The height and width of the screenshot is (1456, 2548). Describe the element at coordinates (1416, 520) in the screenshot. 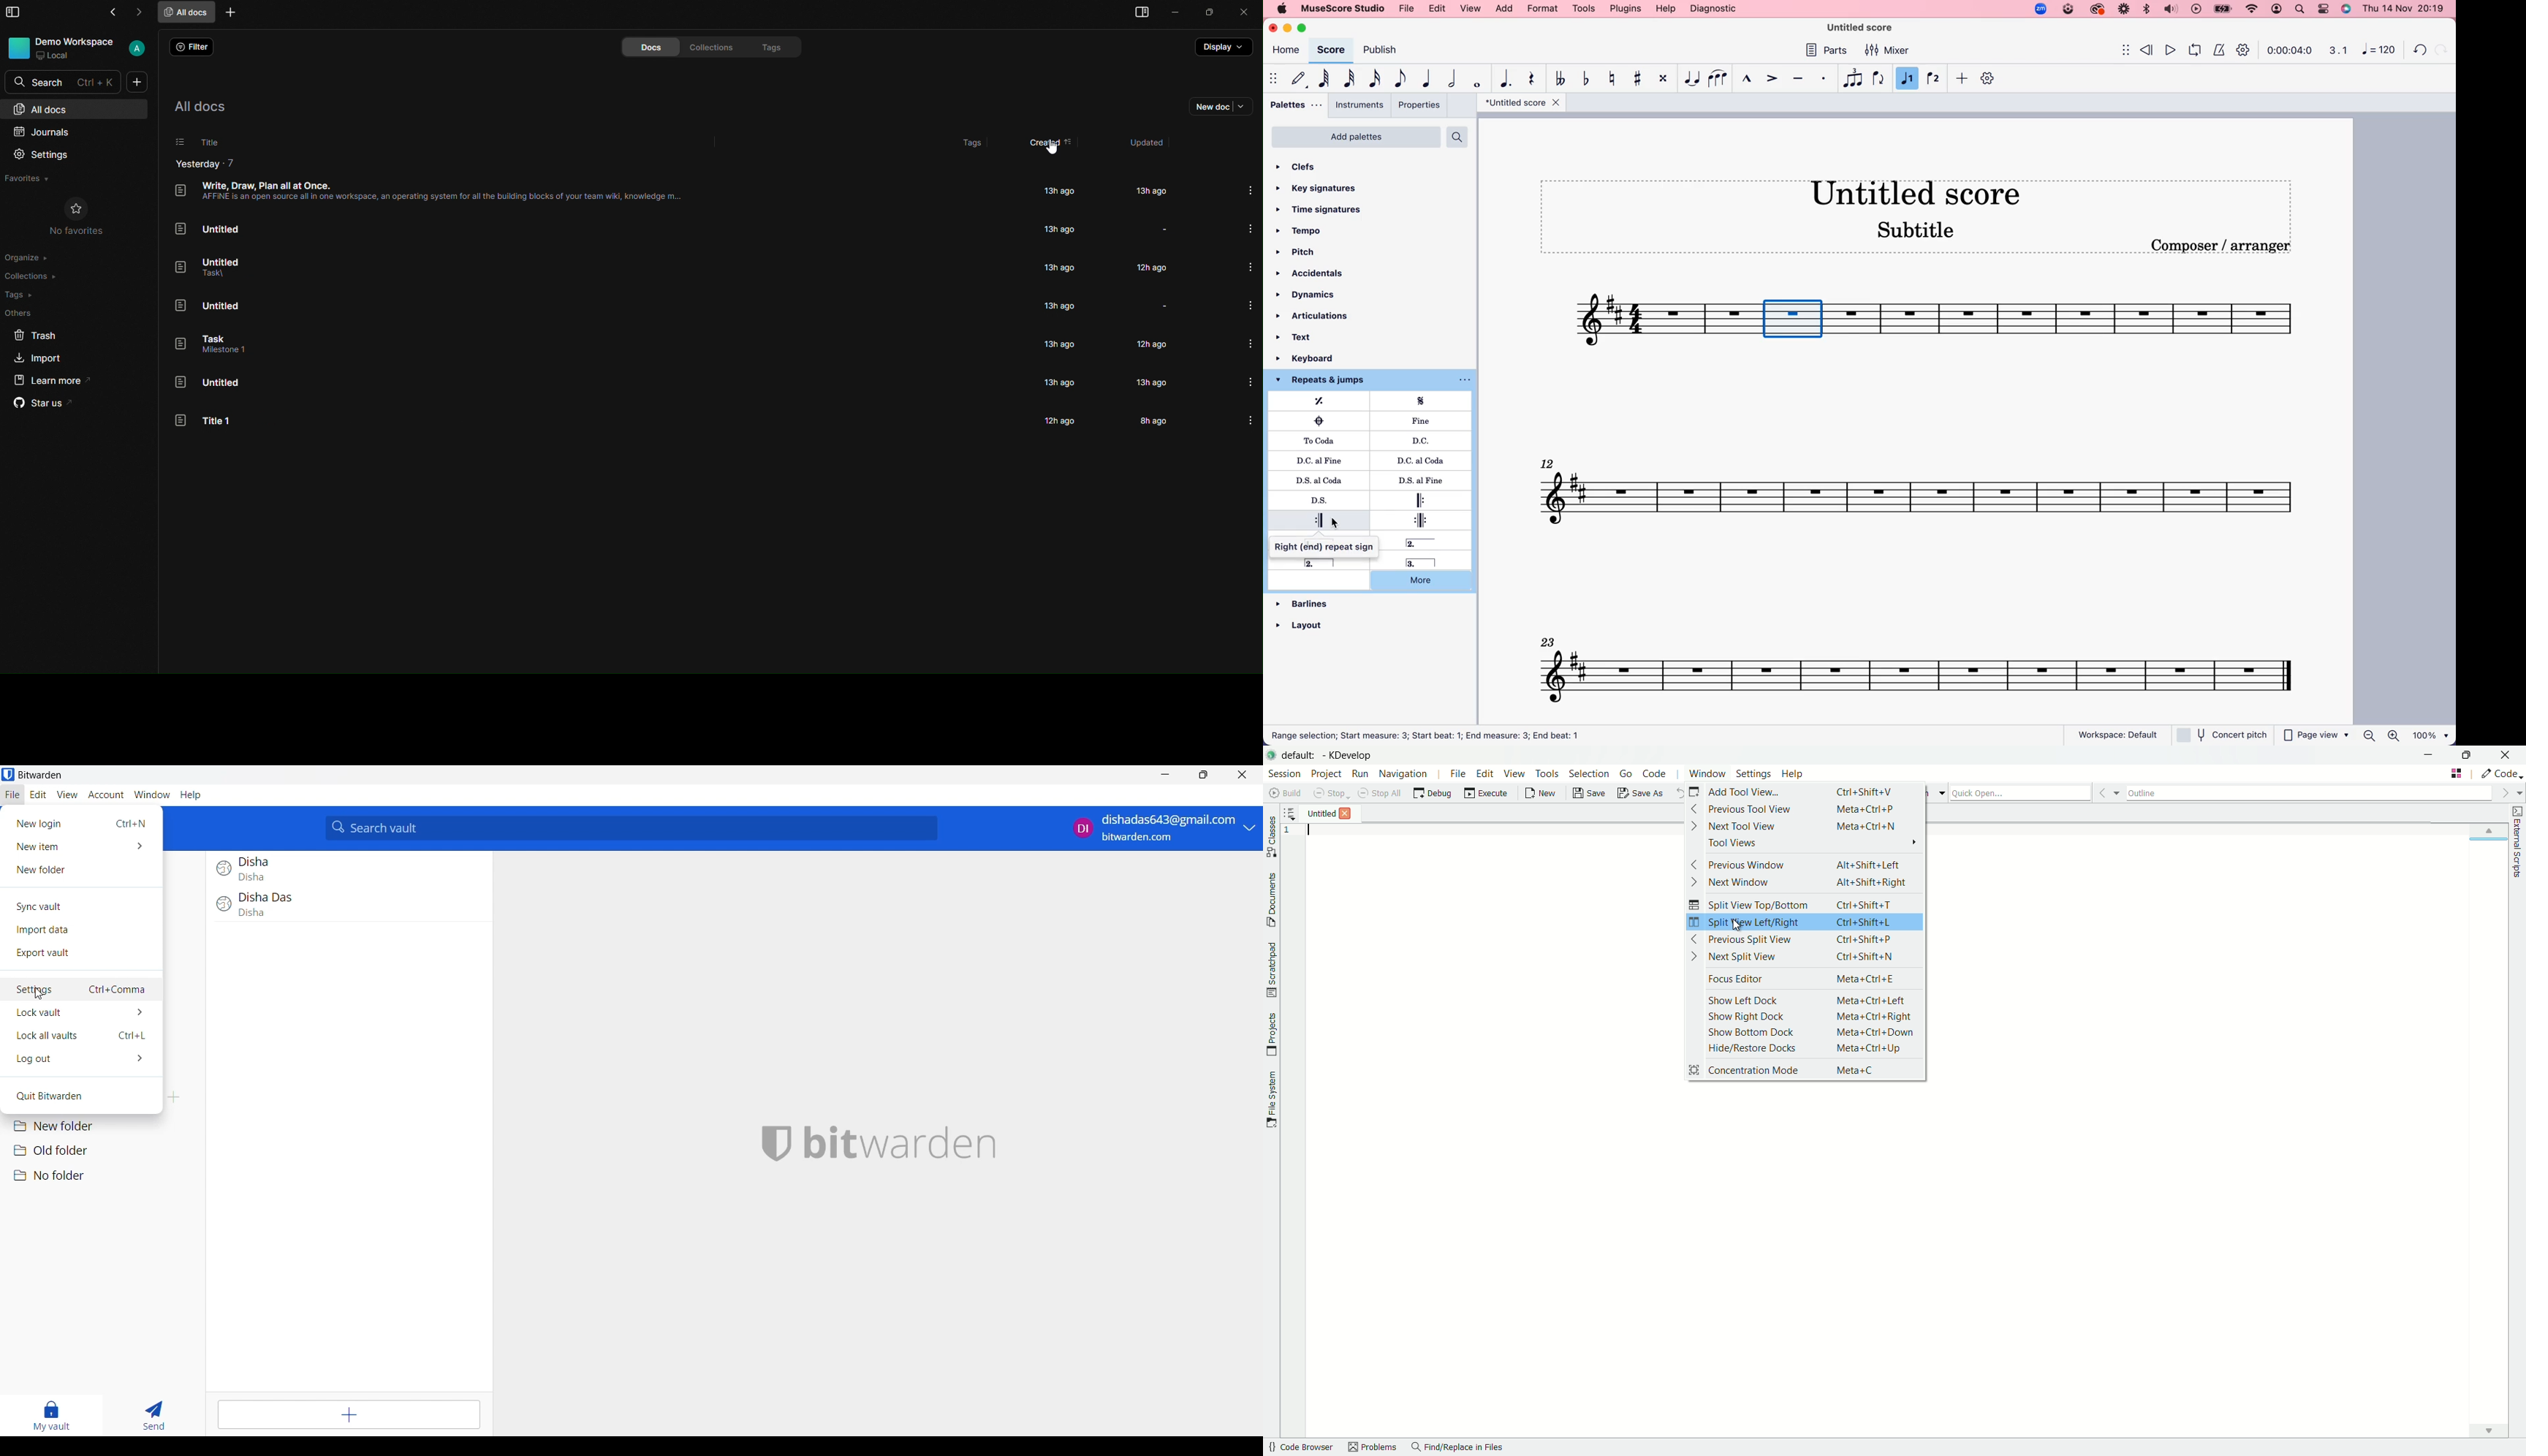

I see `right and left repeat sign` at that location.